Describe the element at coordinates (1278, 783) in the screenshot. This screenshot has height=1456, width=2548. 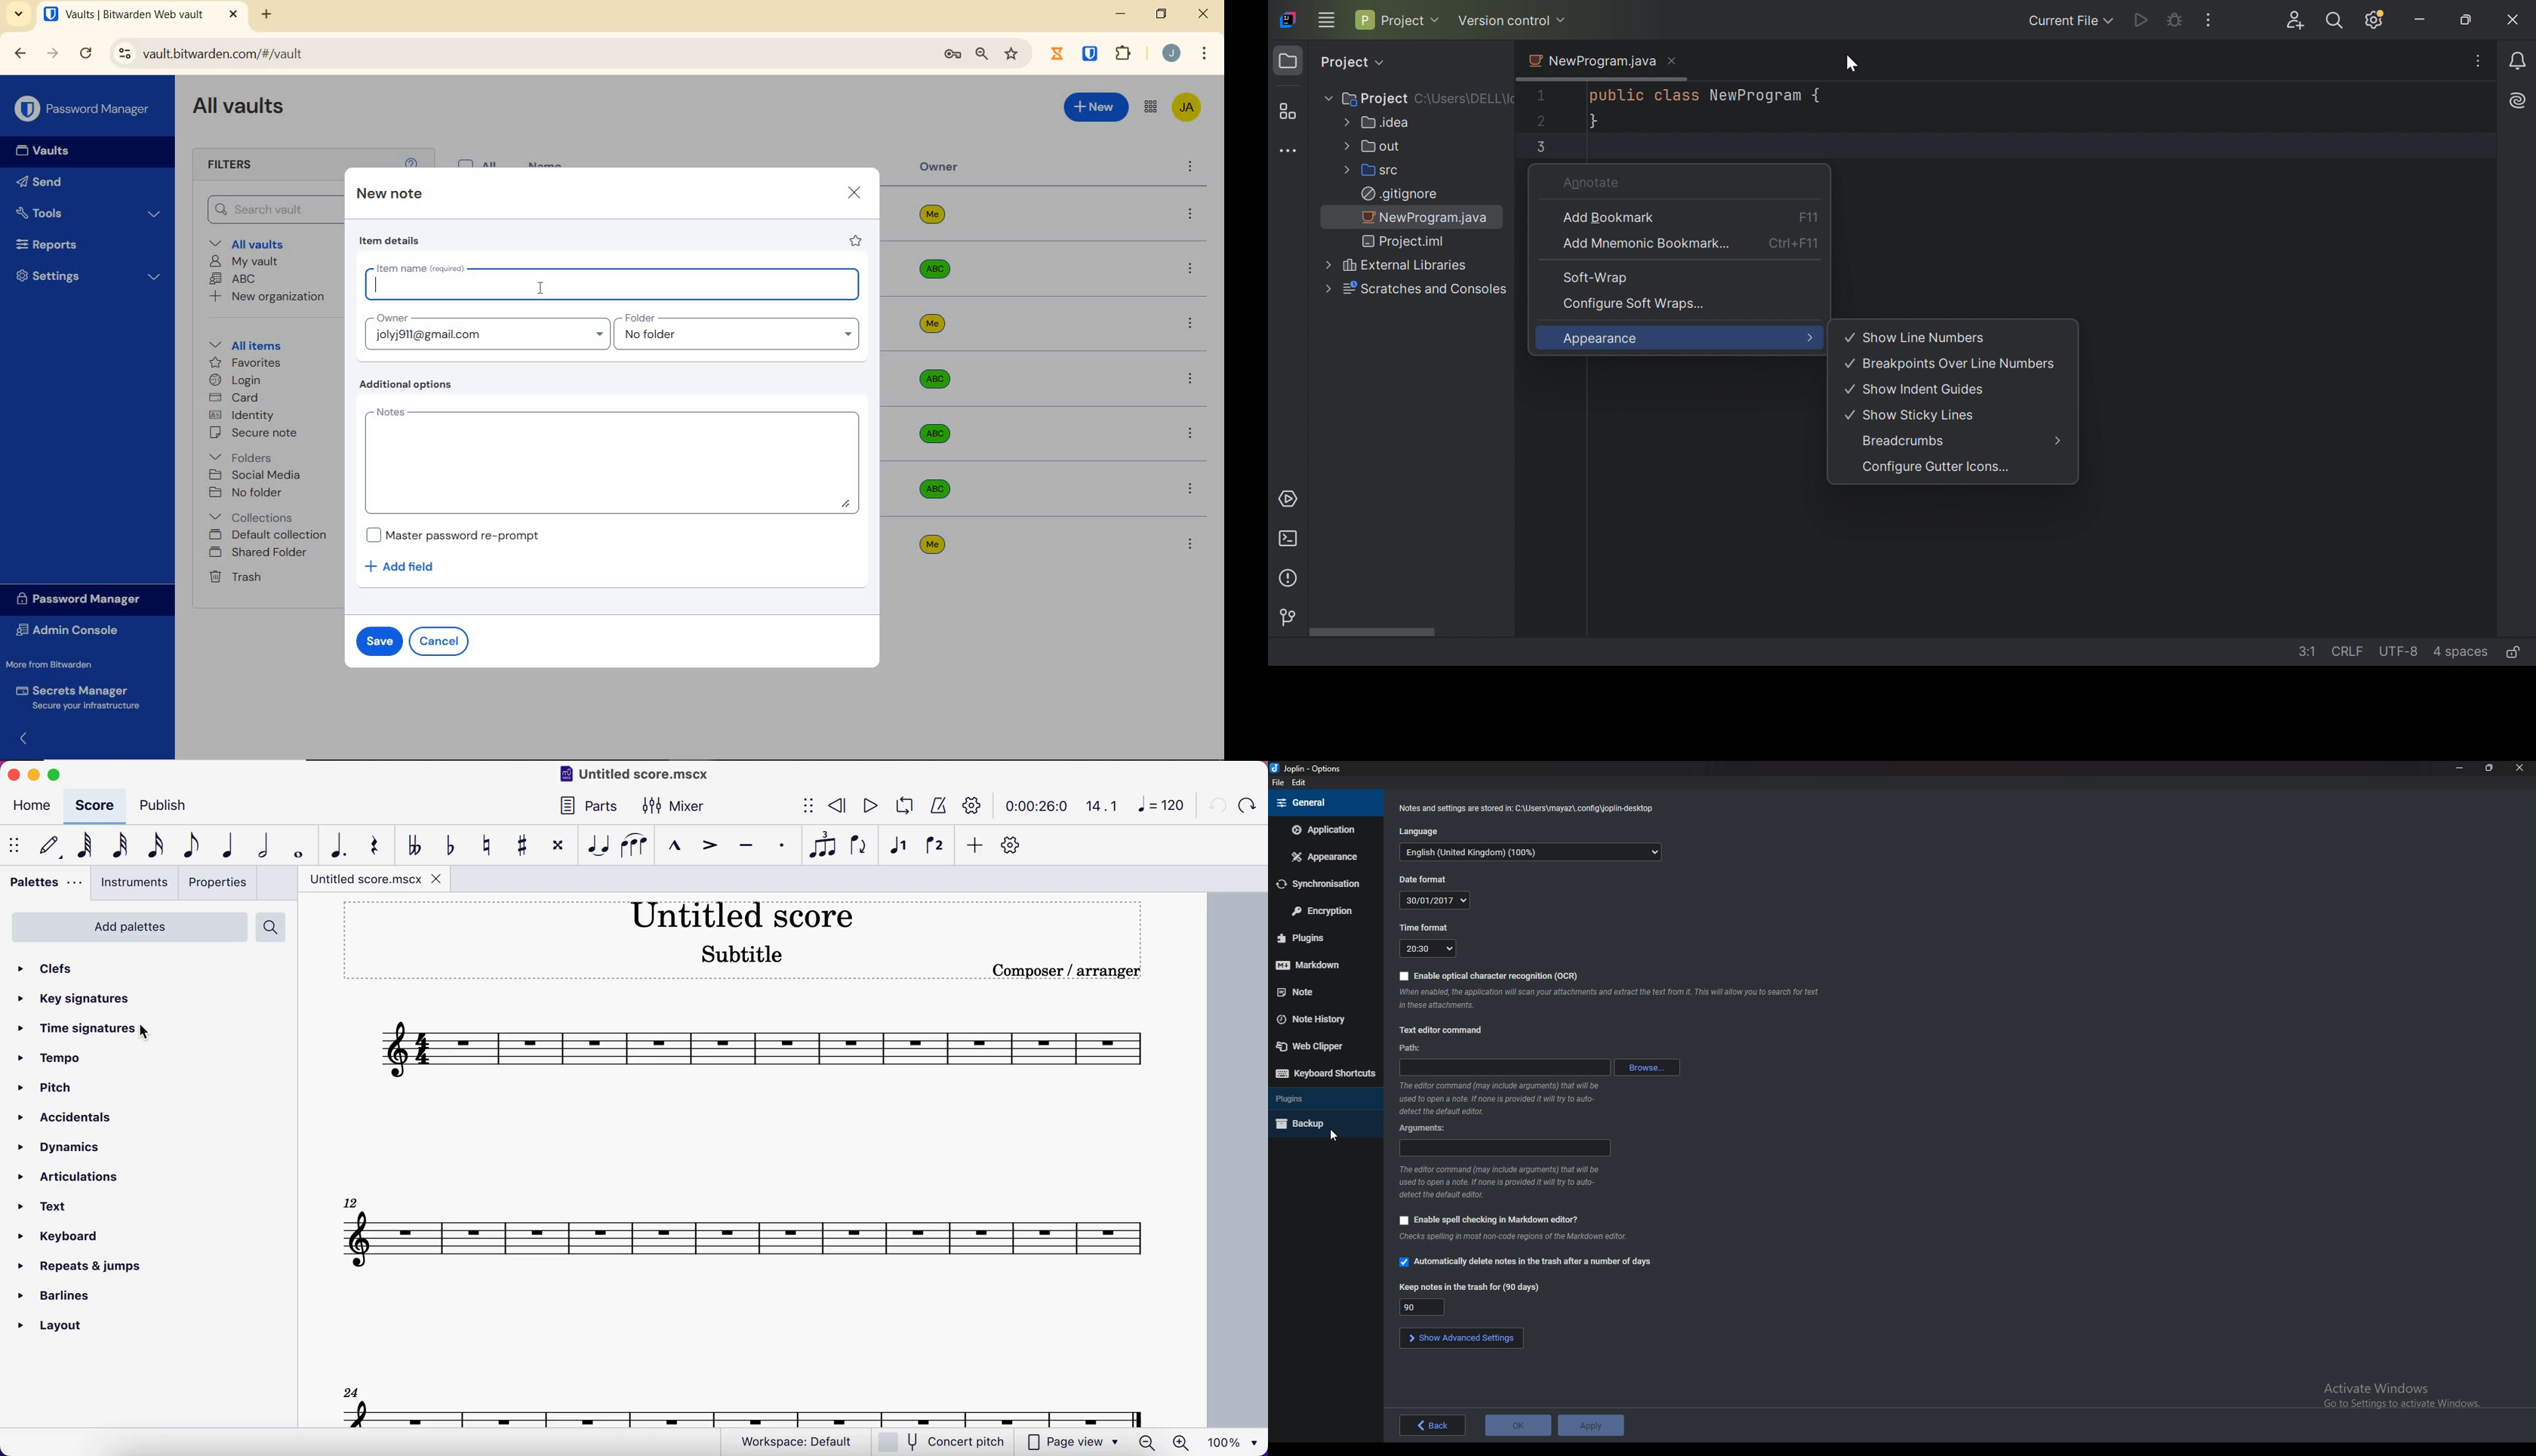
I see `file` at that location.